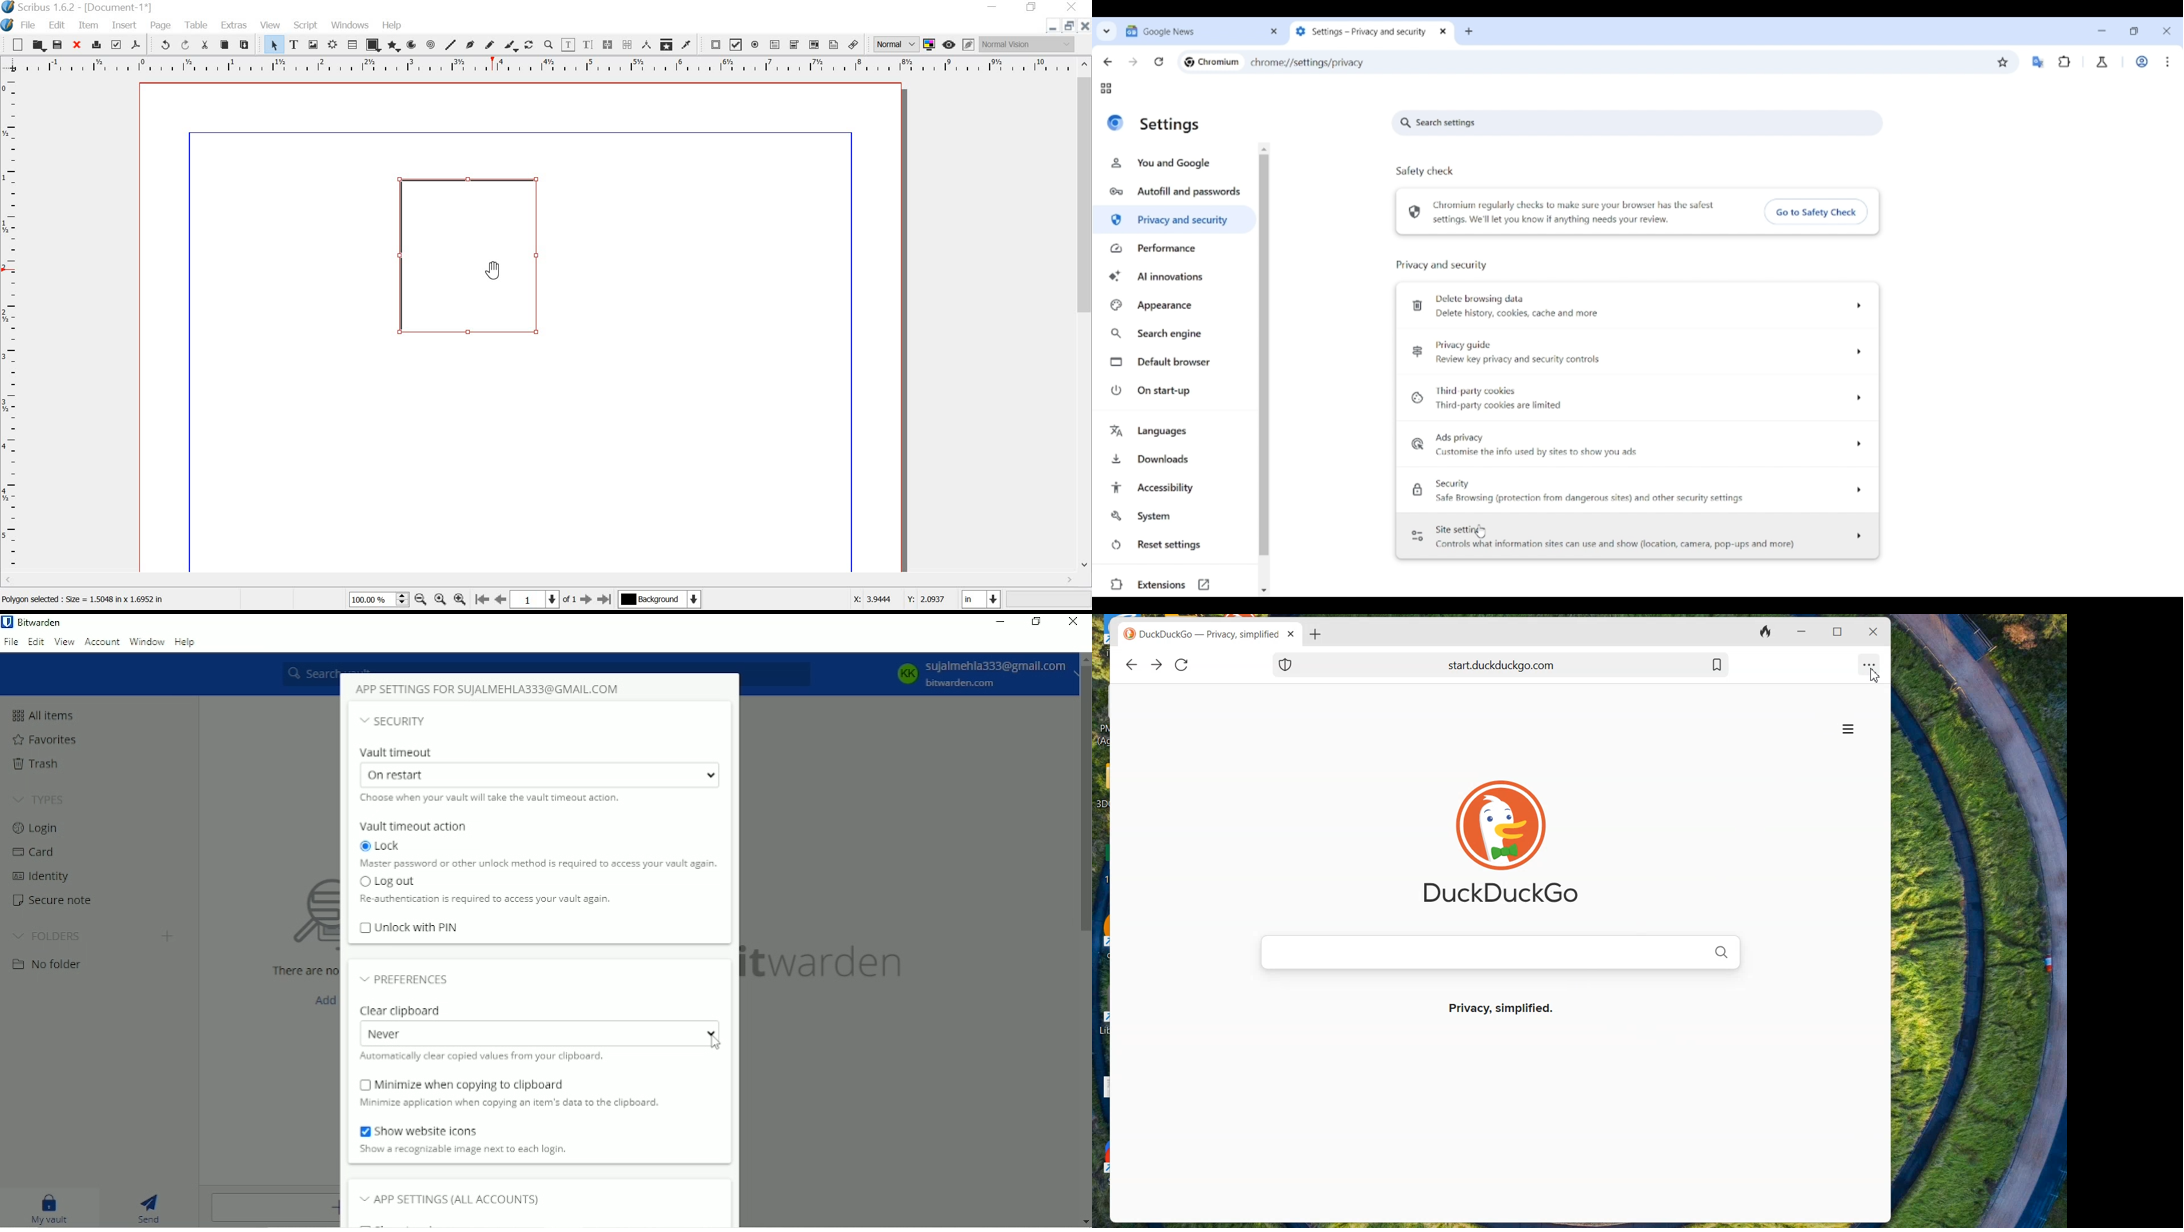  What do you see at coordinates (350, 25) in the screenshot?
I see `windows` at bounding box center [350, 25].